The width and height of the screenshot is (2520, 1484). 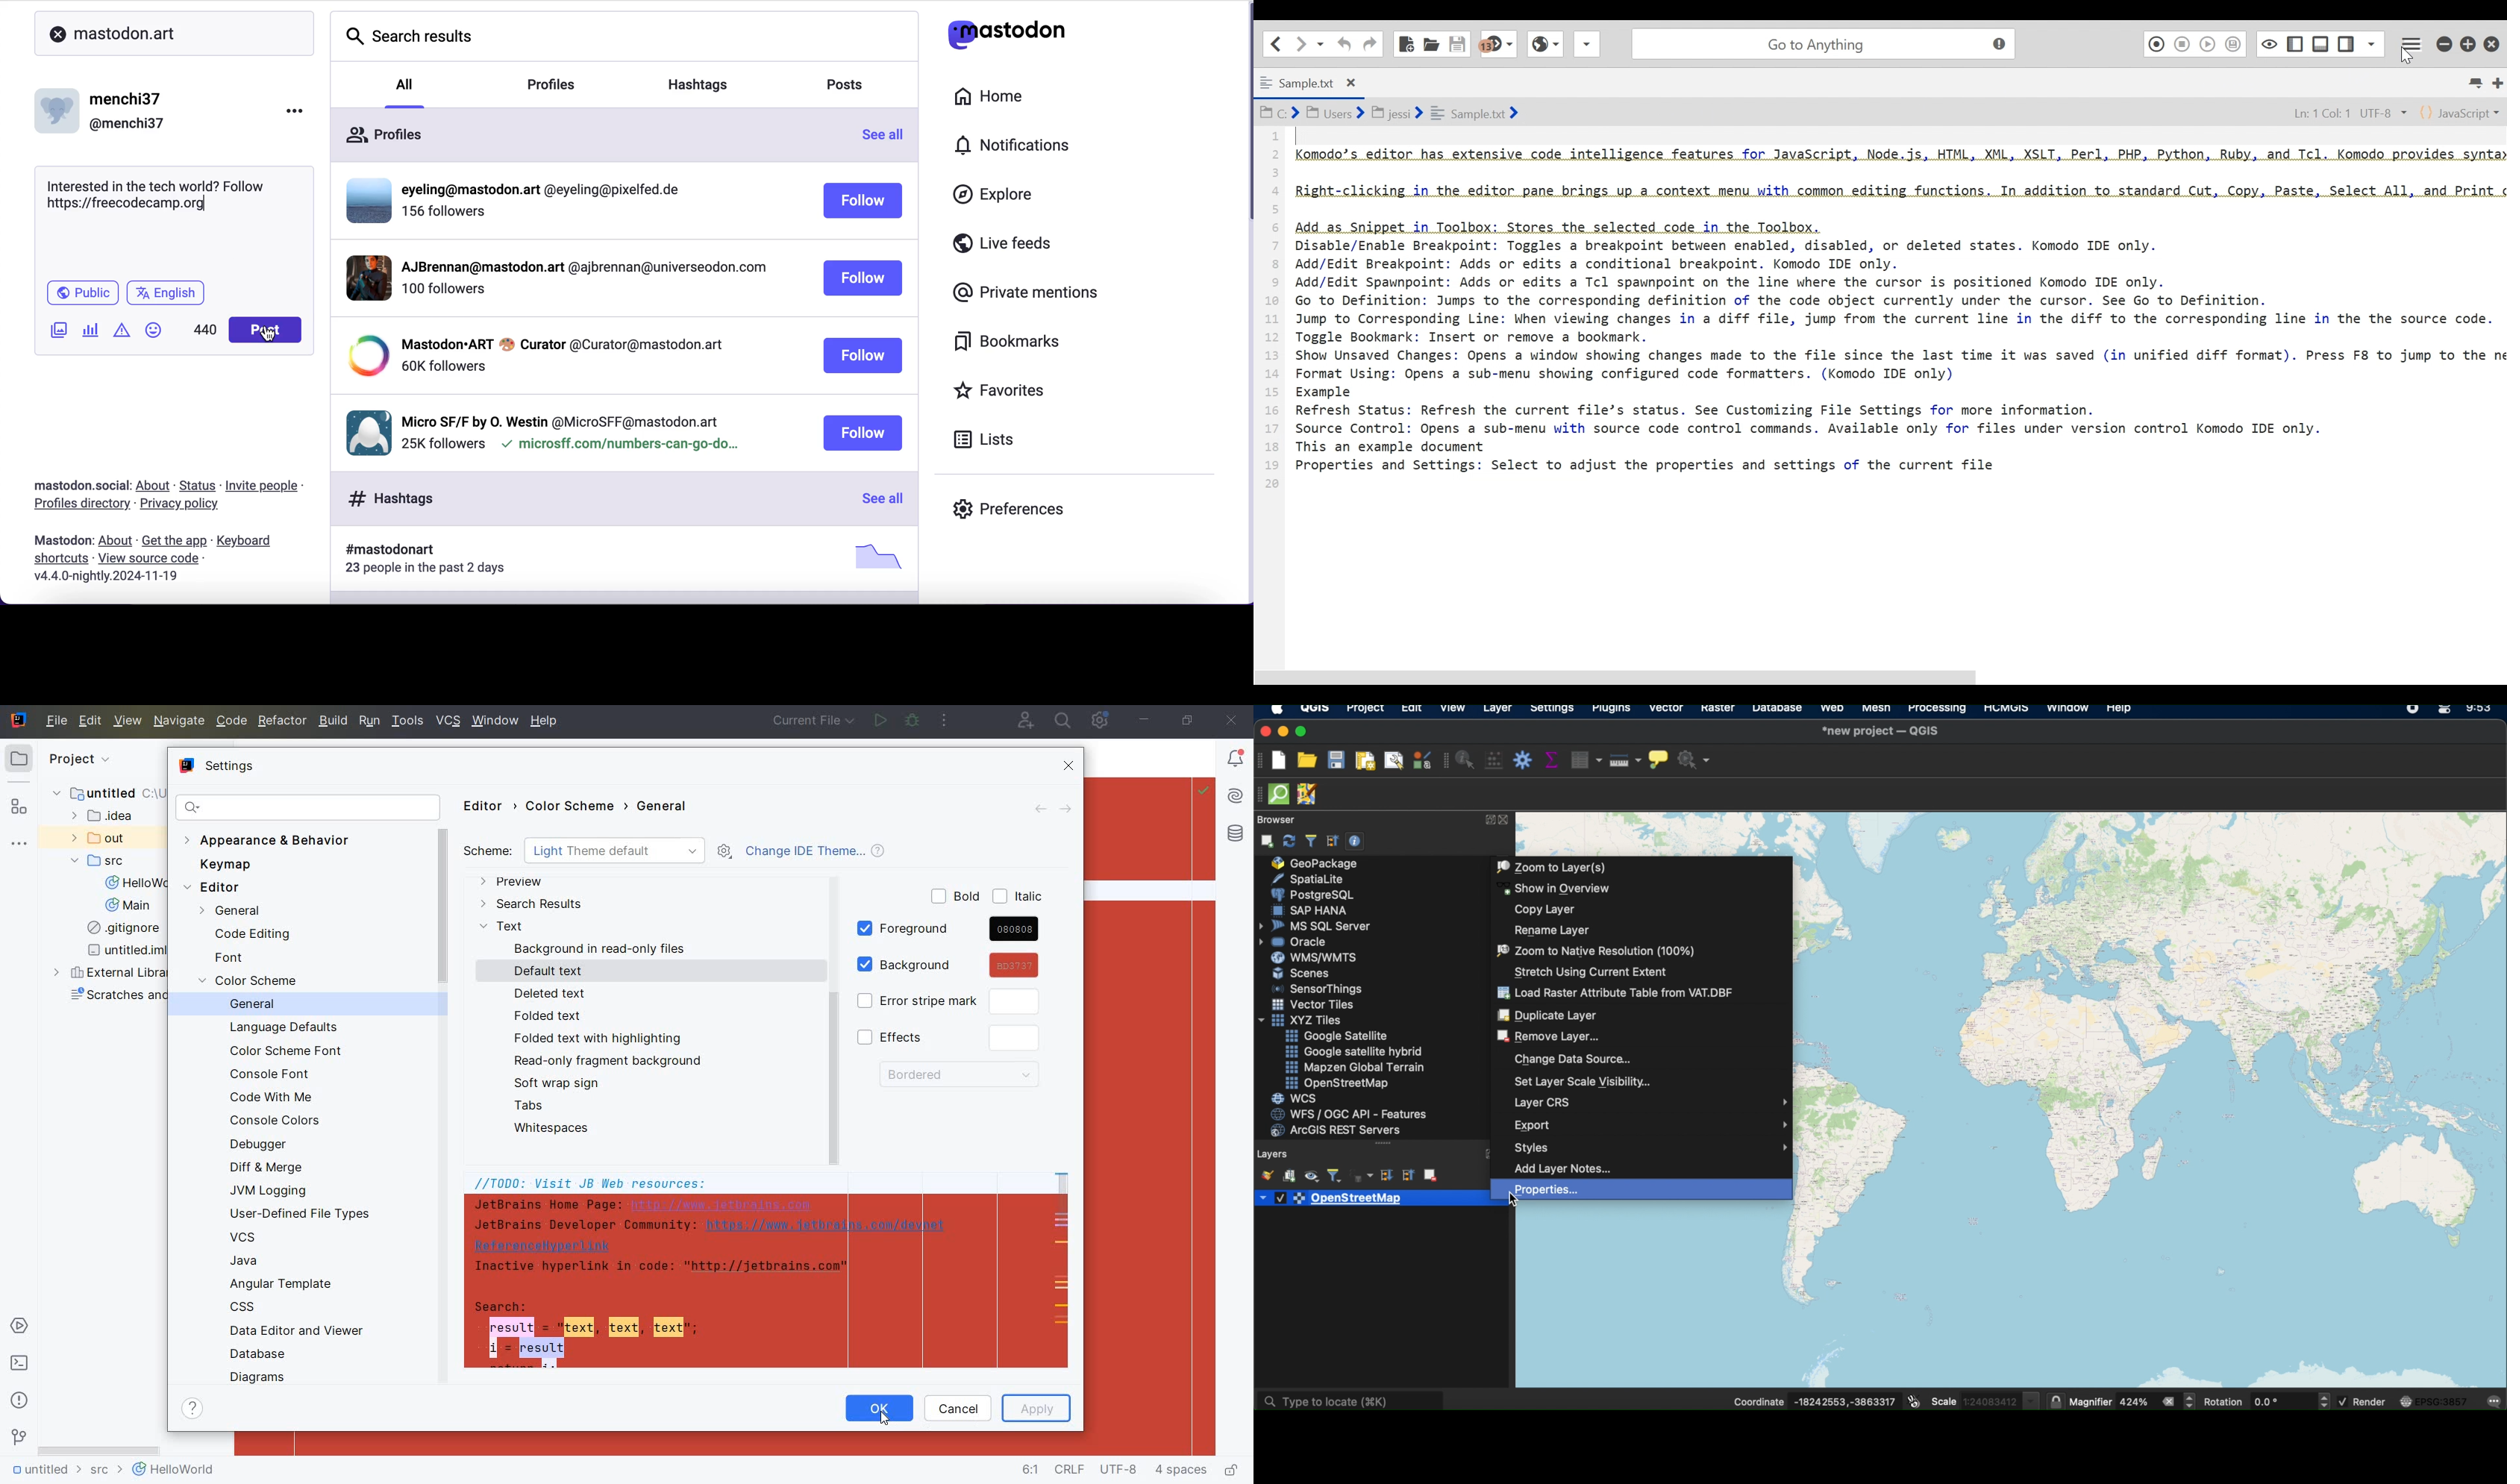 I want to click on minimize, so click(x=1282, y=731).